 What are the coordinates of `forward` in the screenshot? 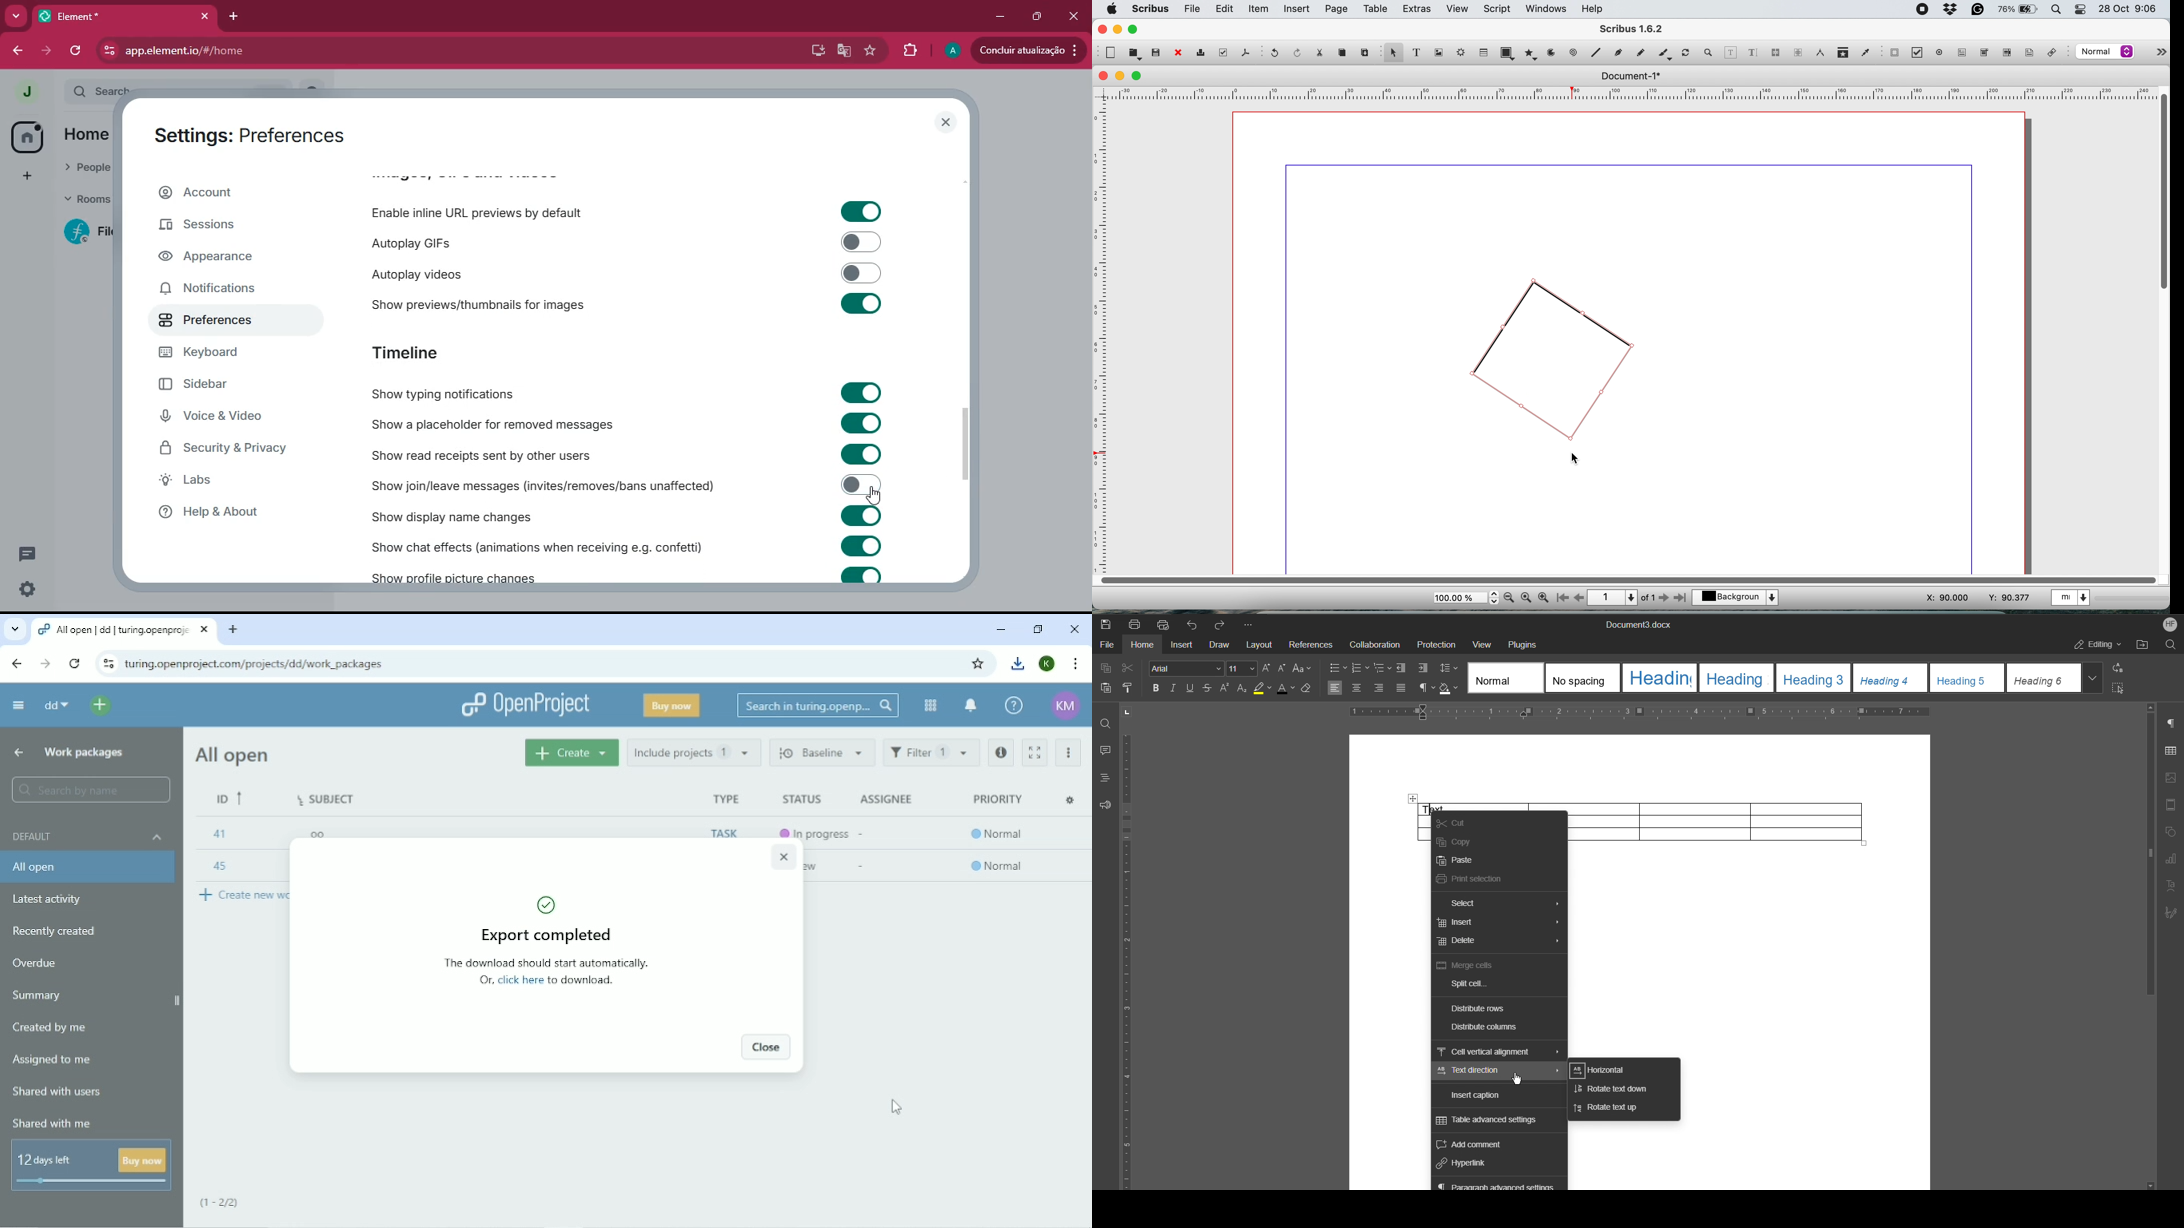 It's located at (46, 54).